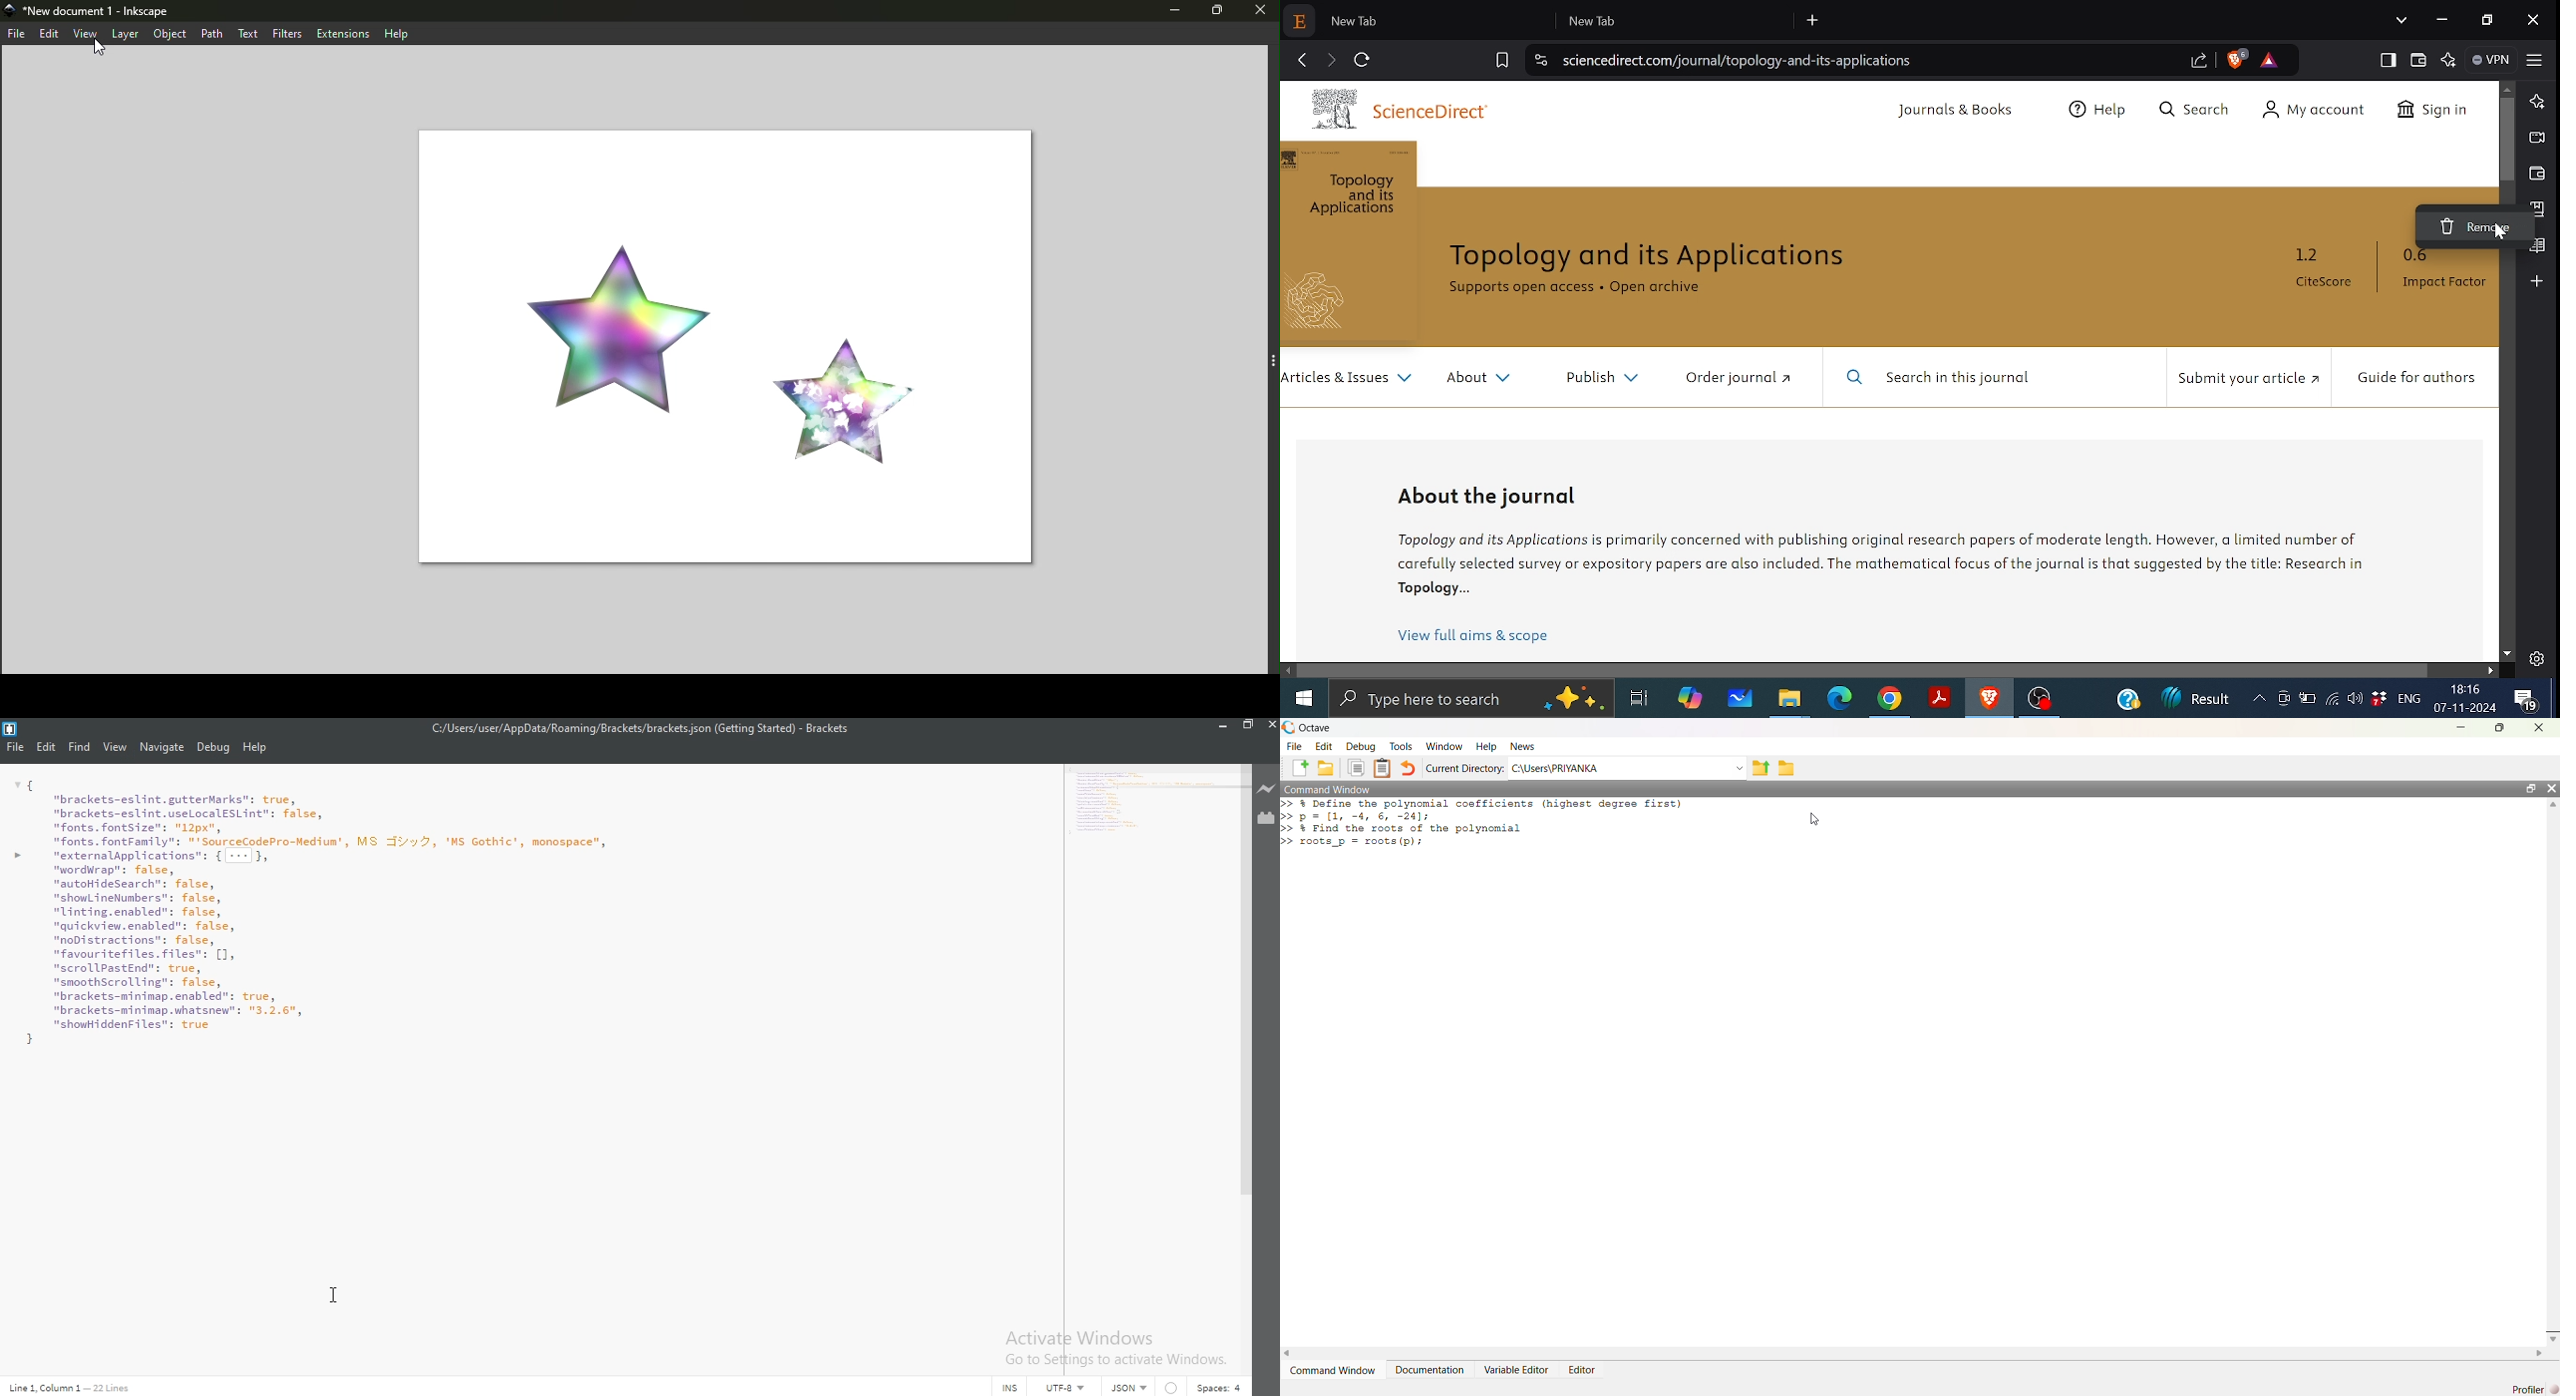 The height and width of the screenshot is (1400, 2576). I want to click on News, so click(1525, 747).